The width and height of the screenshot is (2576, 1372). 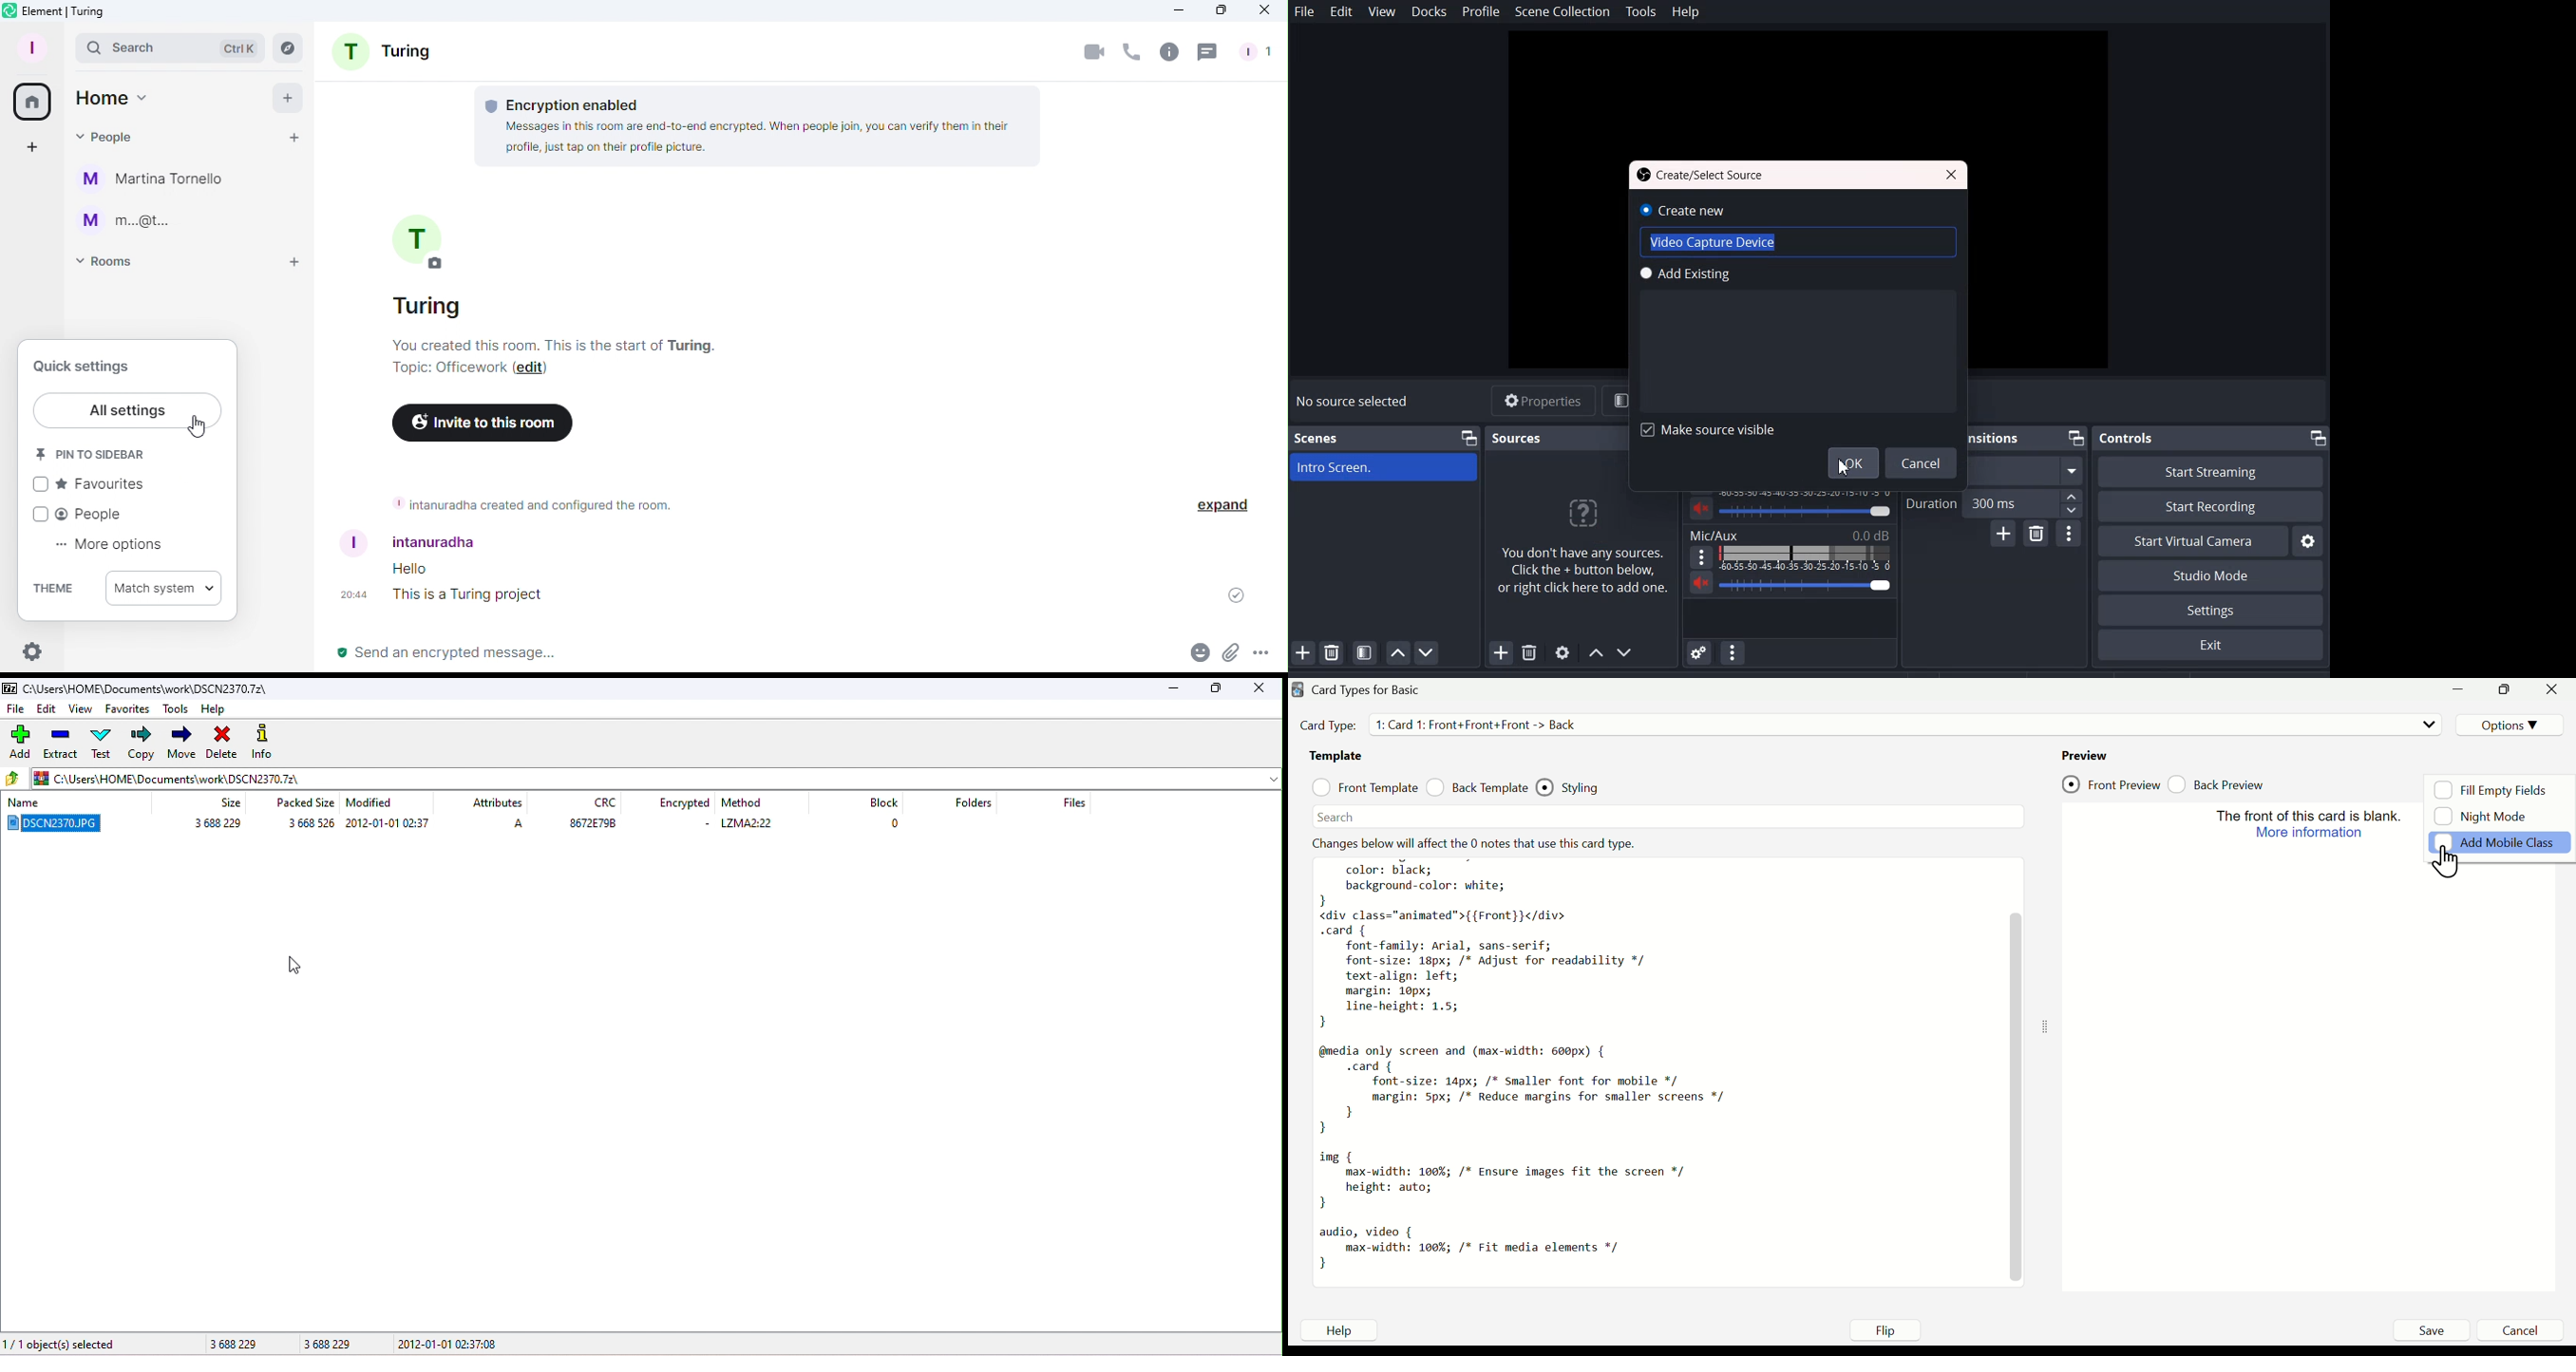 What do you see at coordinates (2004, 533) in the screenshot?
I see `Add Configurable transition` at bounding box center [2004, 533].